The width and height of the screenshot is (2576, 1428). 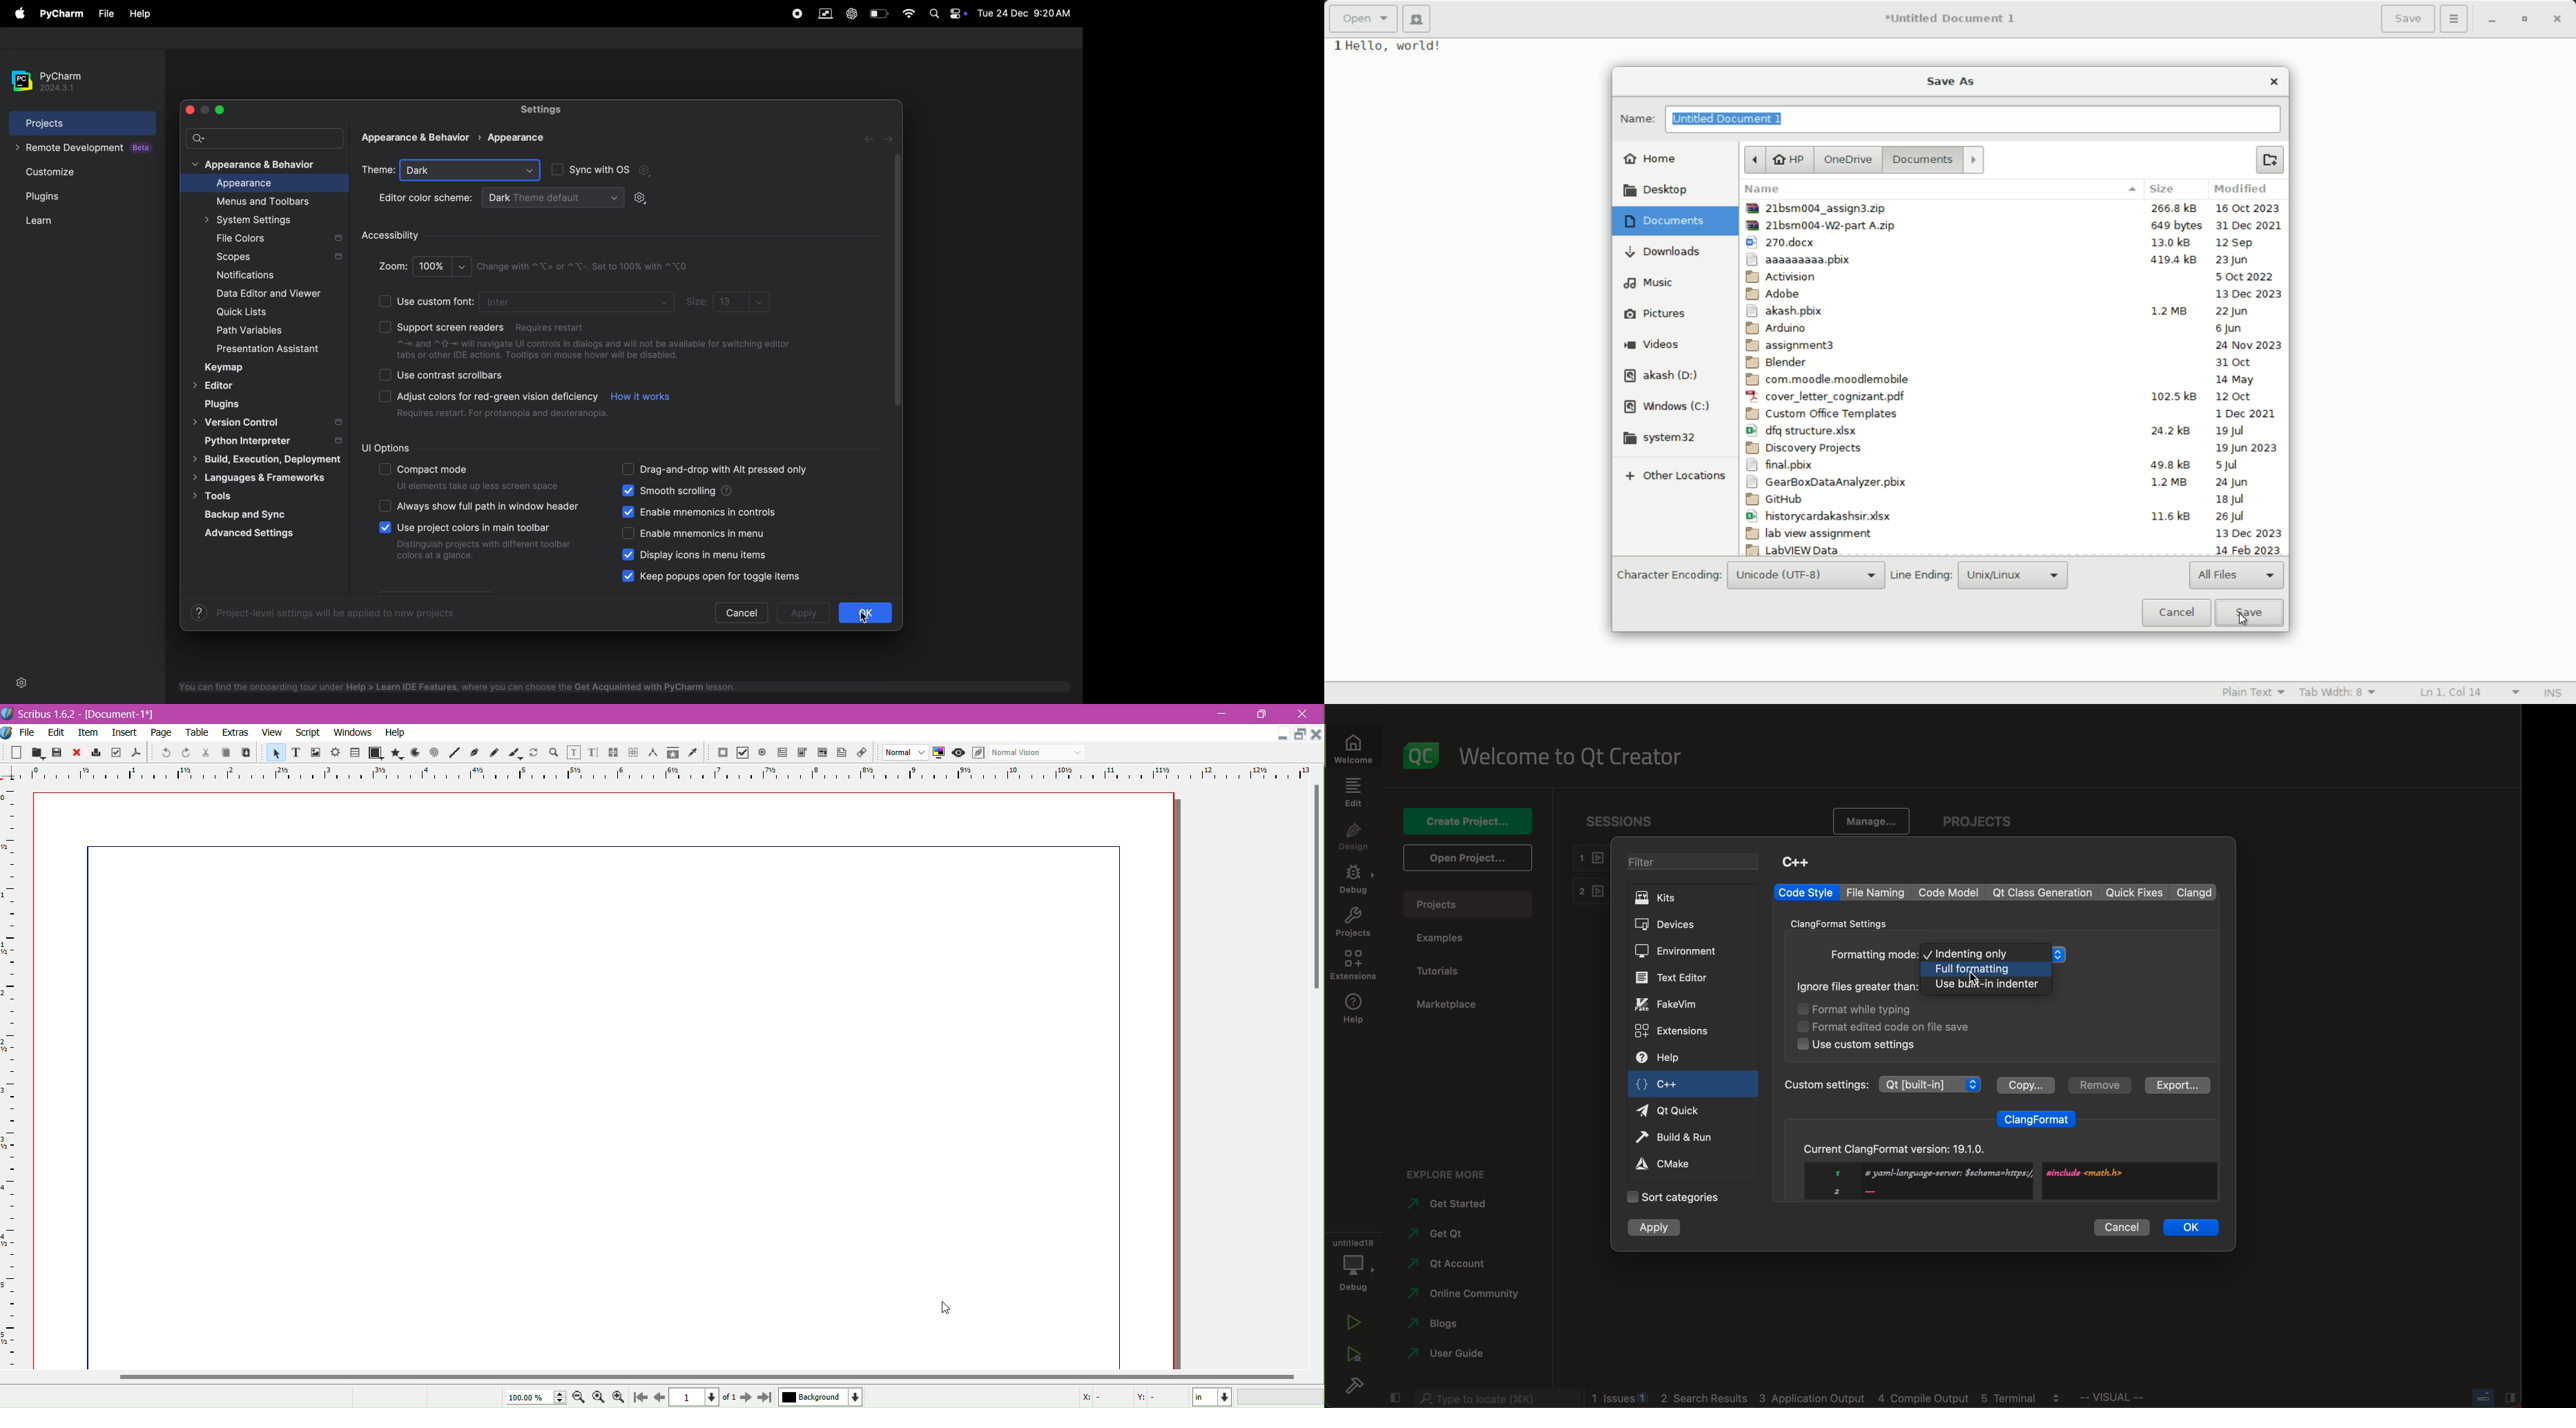 I want to click on pdf radio button, so click(x=762, y=753).